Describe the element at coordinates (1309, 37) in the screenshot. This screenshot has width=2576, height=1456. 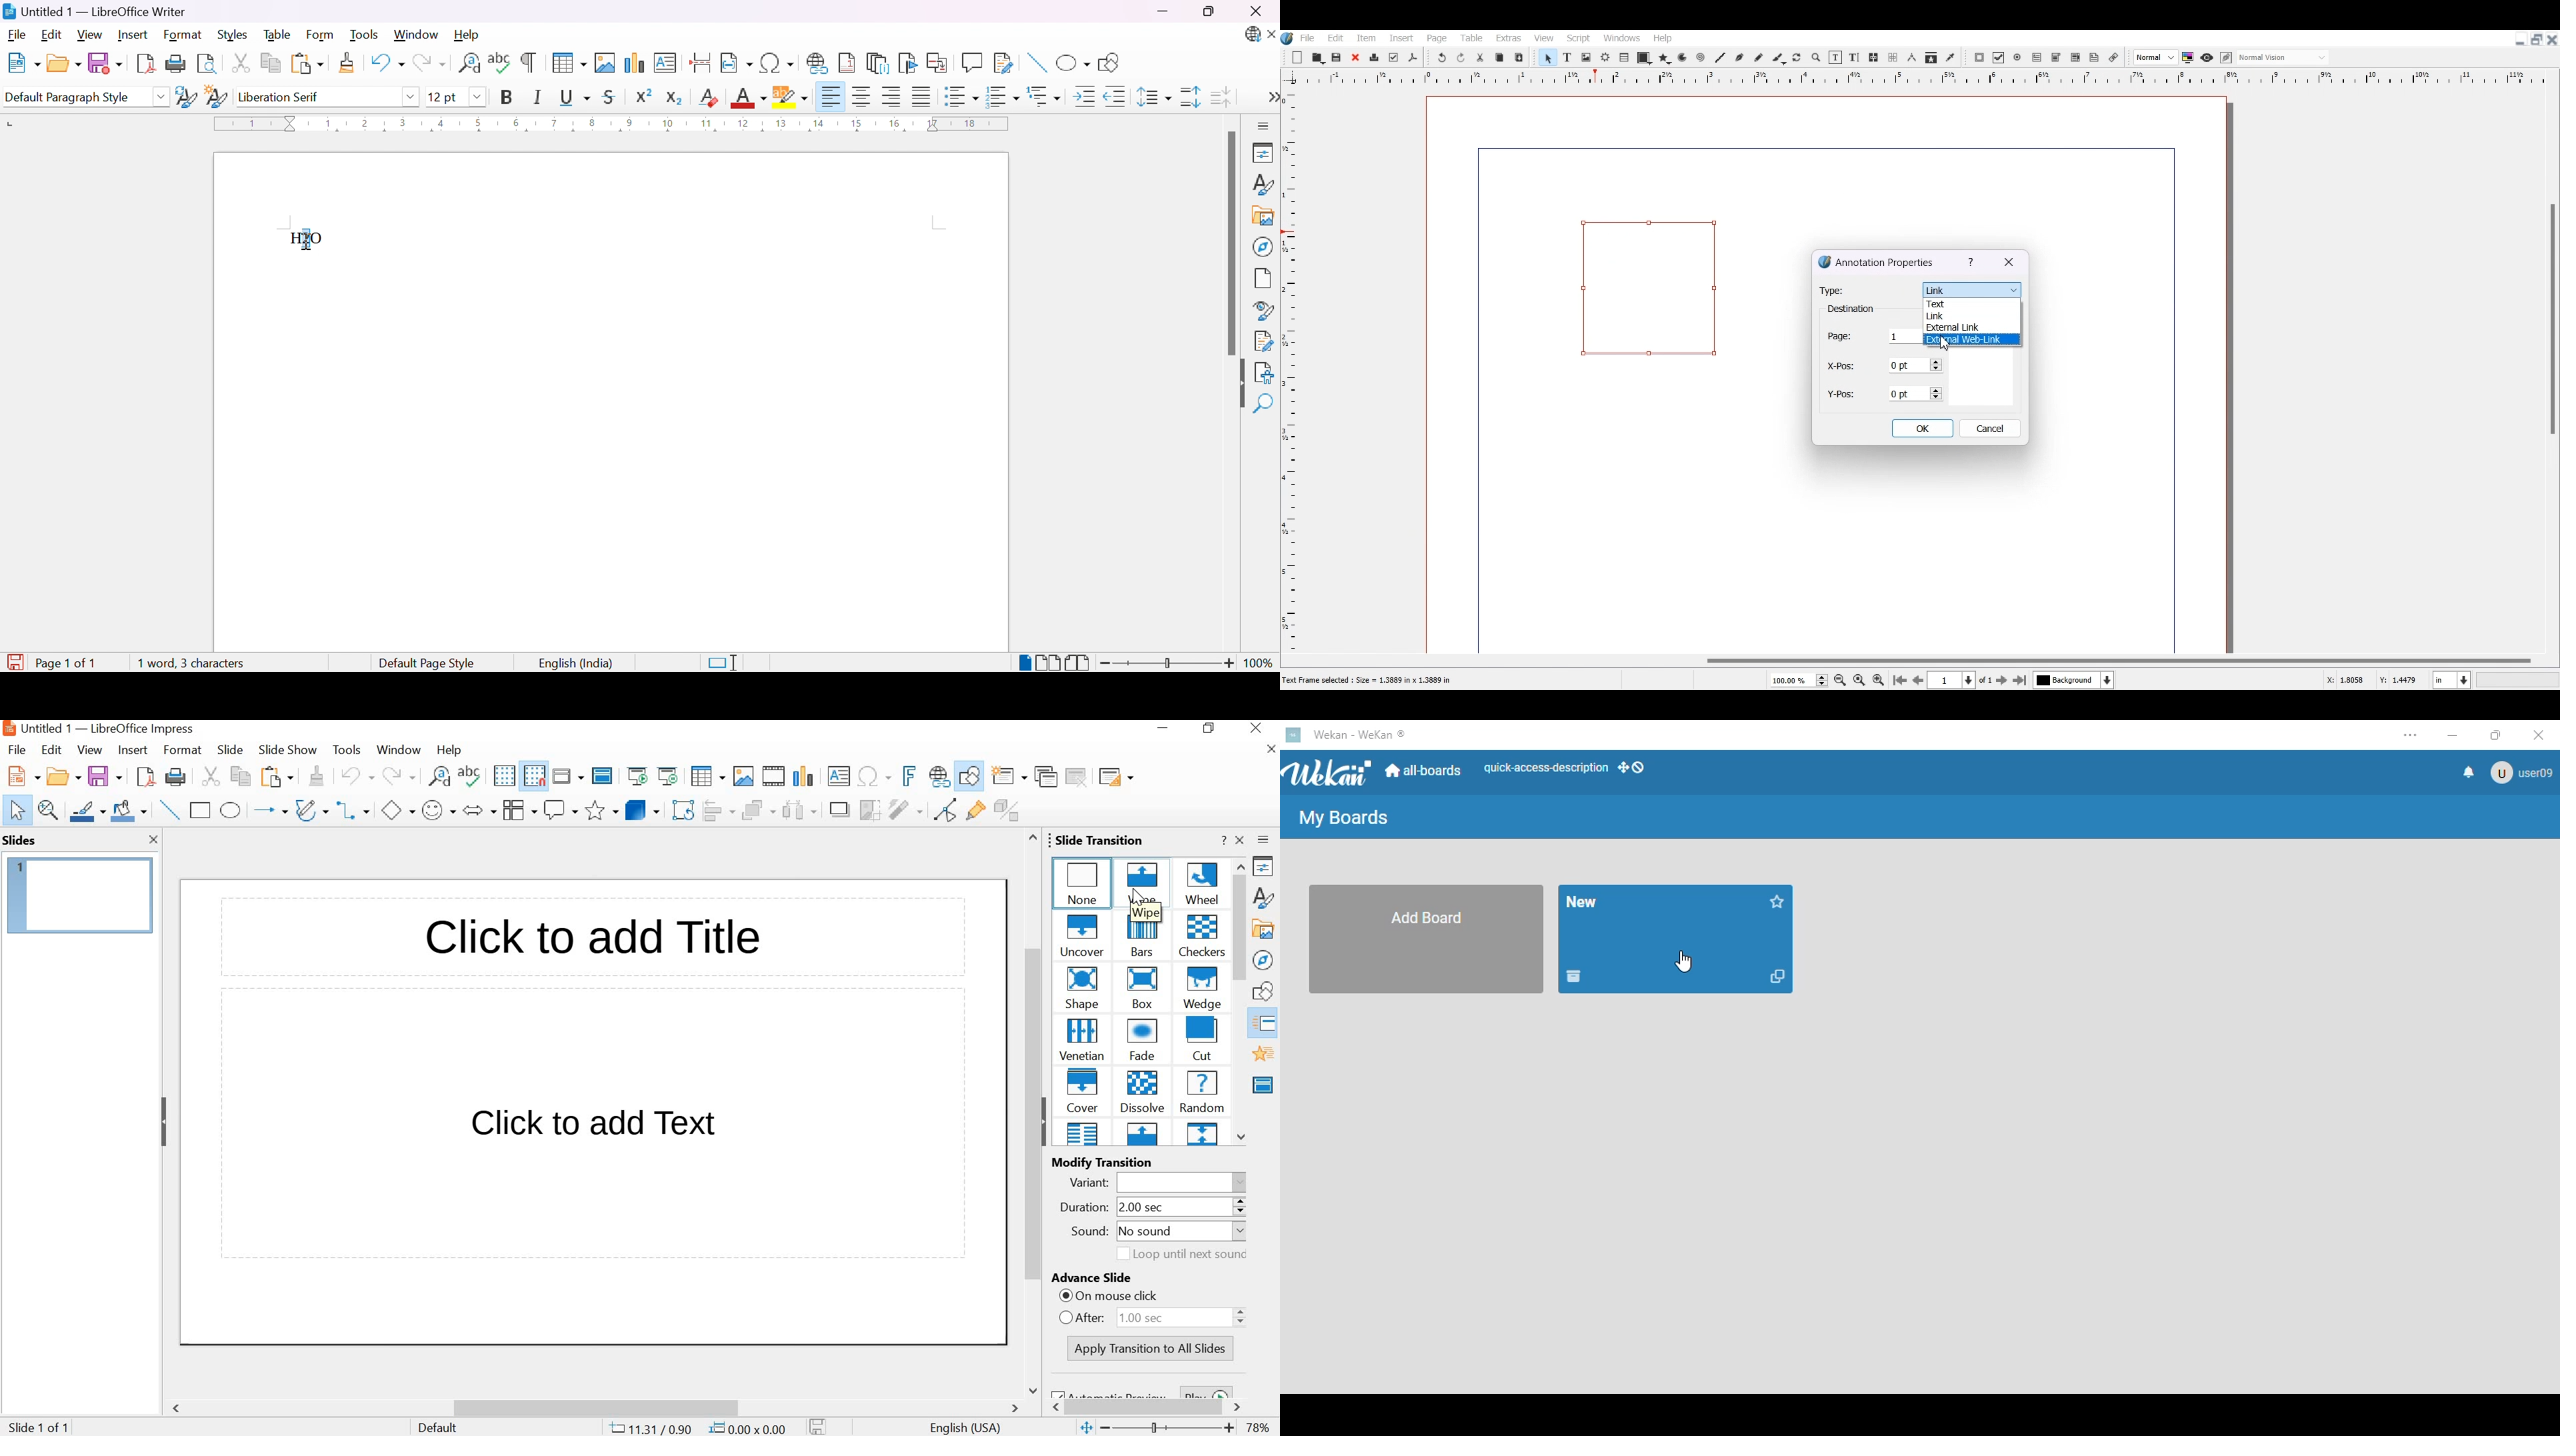
I see `File` at that location.